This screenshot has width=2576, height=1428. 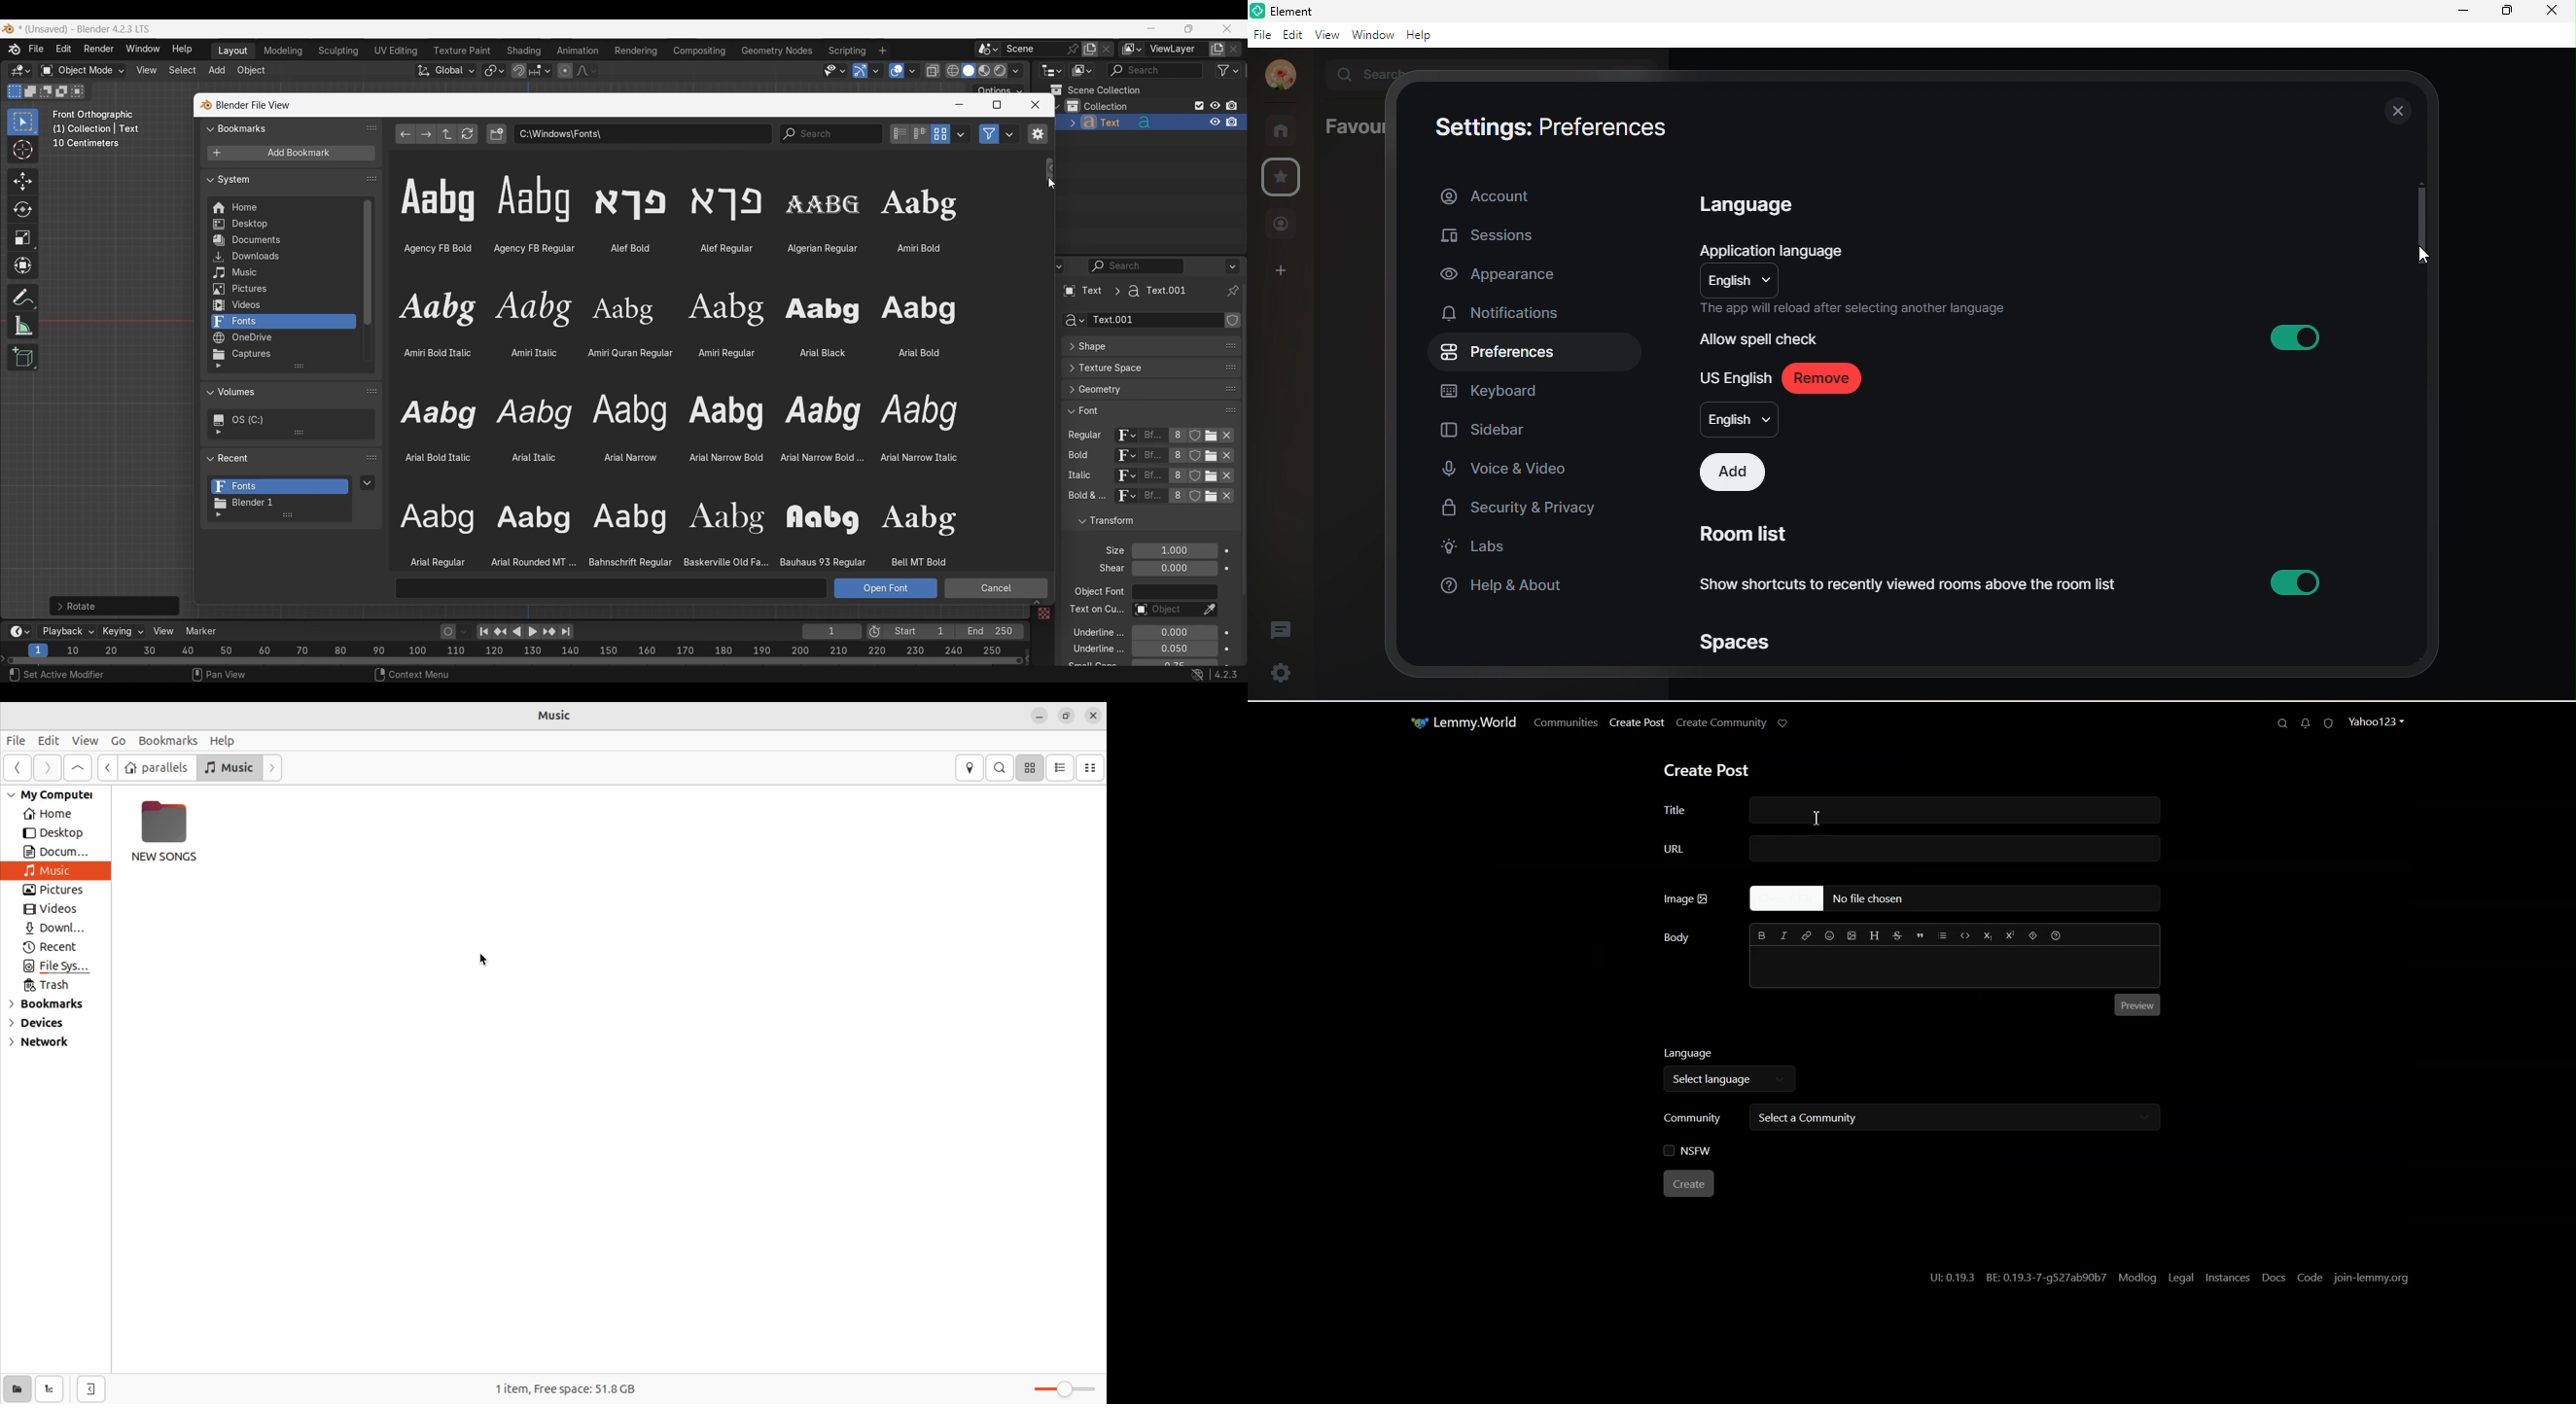 I want to click on Select menu, so click(x=183, y=71).